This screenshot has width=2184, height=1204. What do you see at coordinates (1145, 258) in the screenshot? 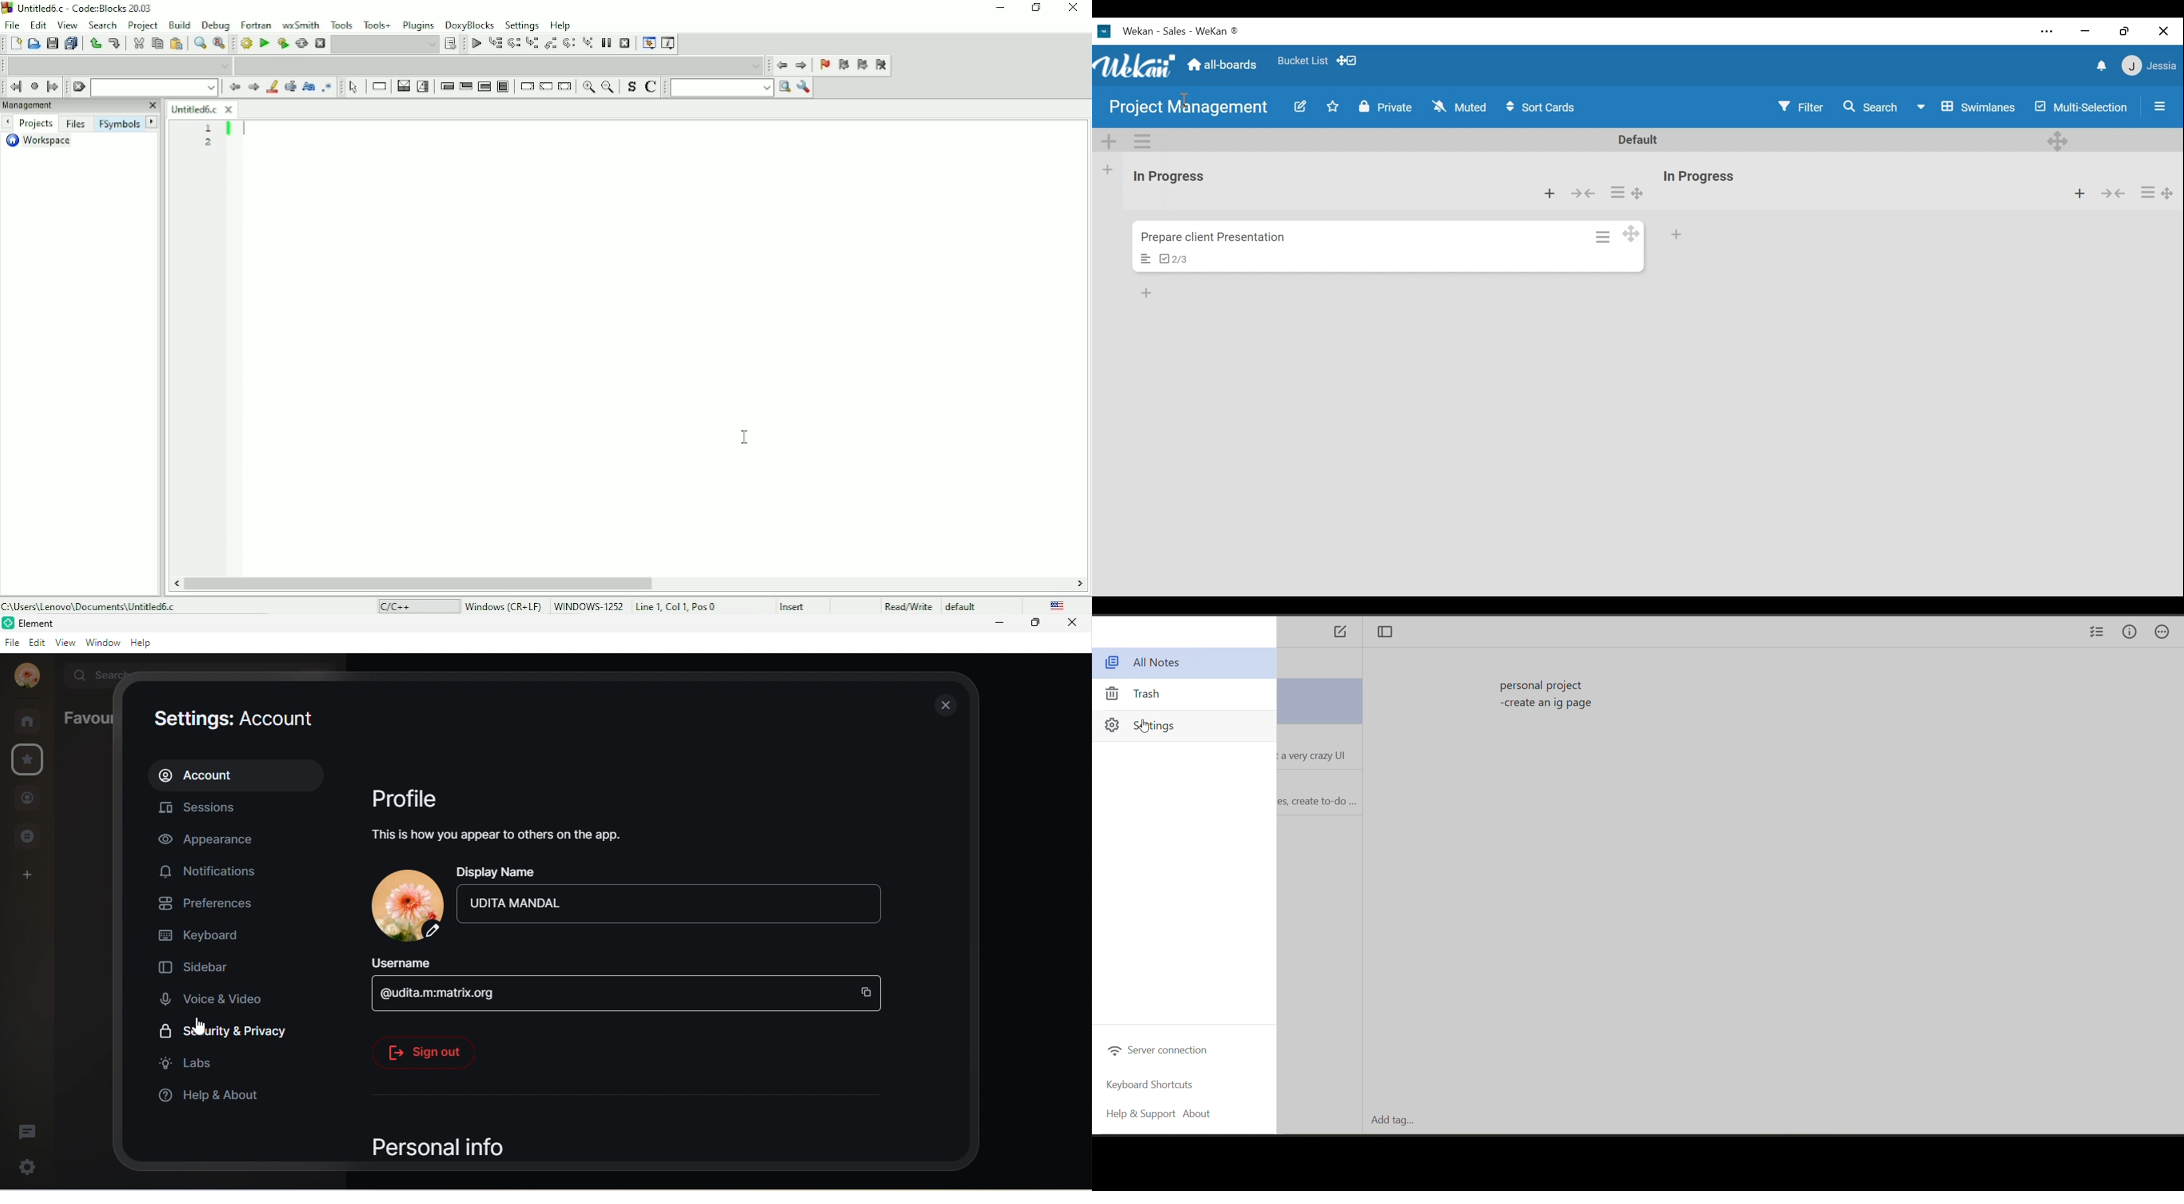
I see `Description` at bounding box center [1145, 258].